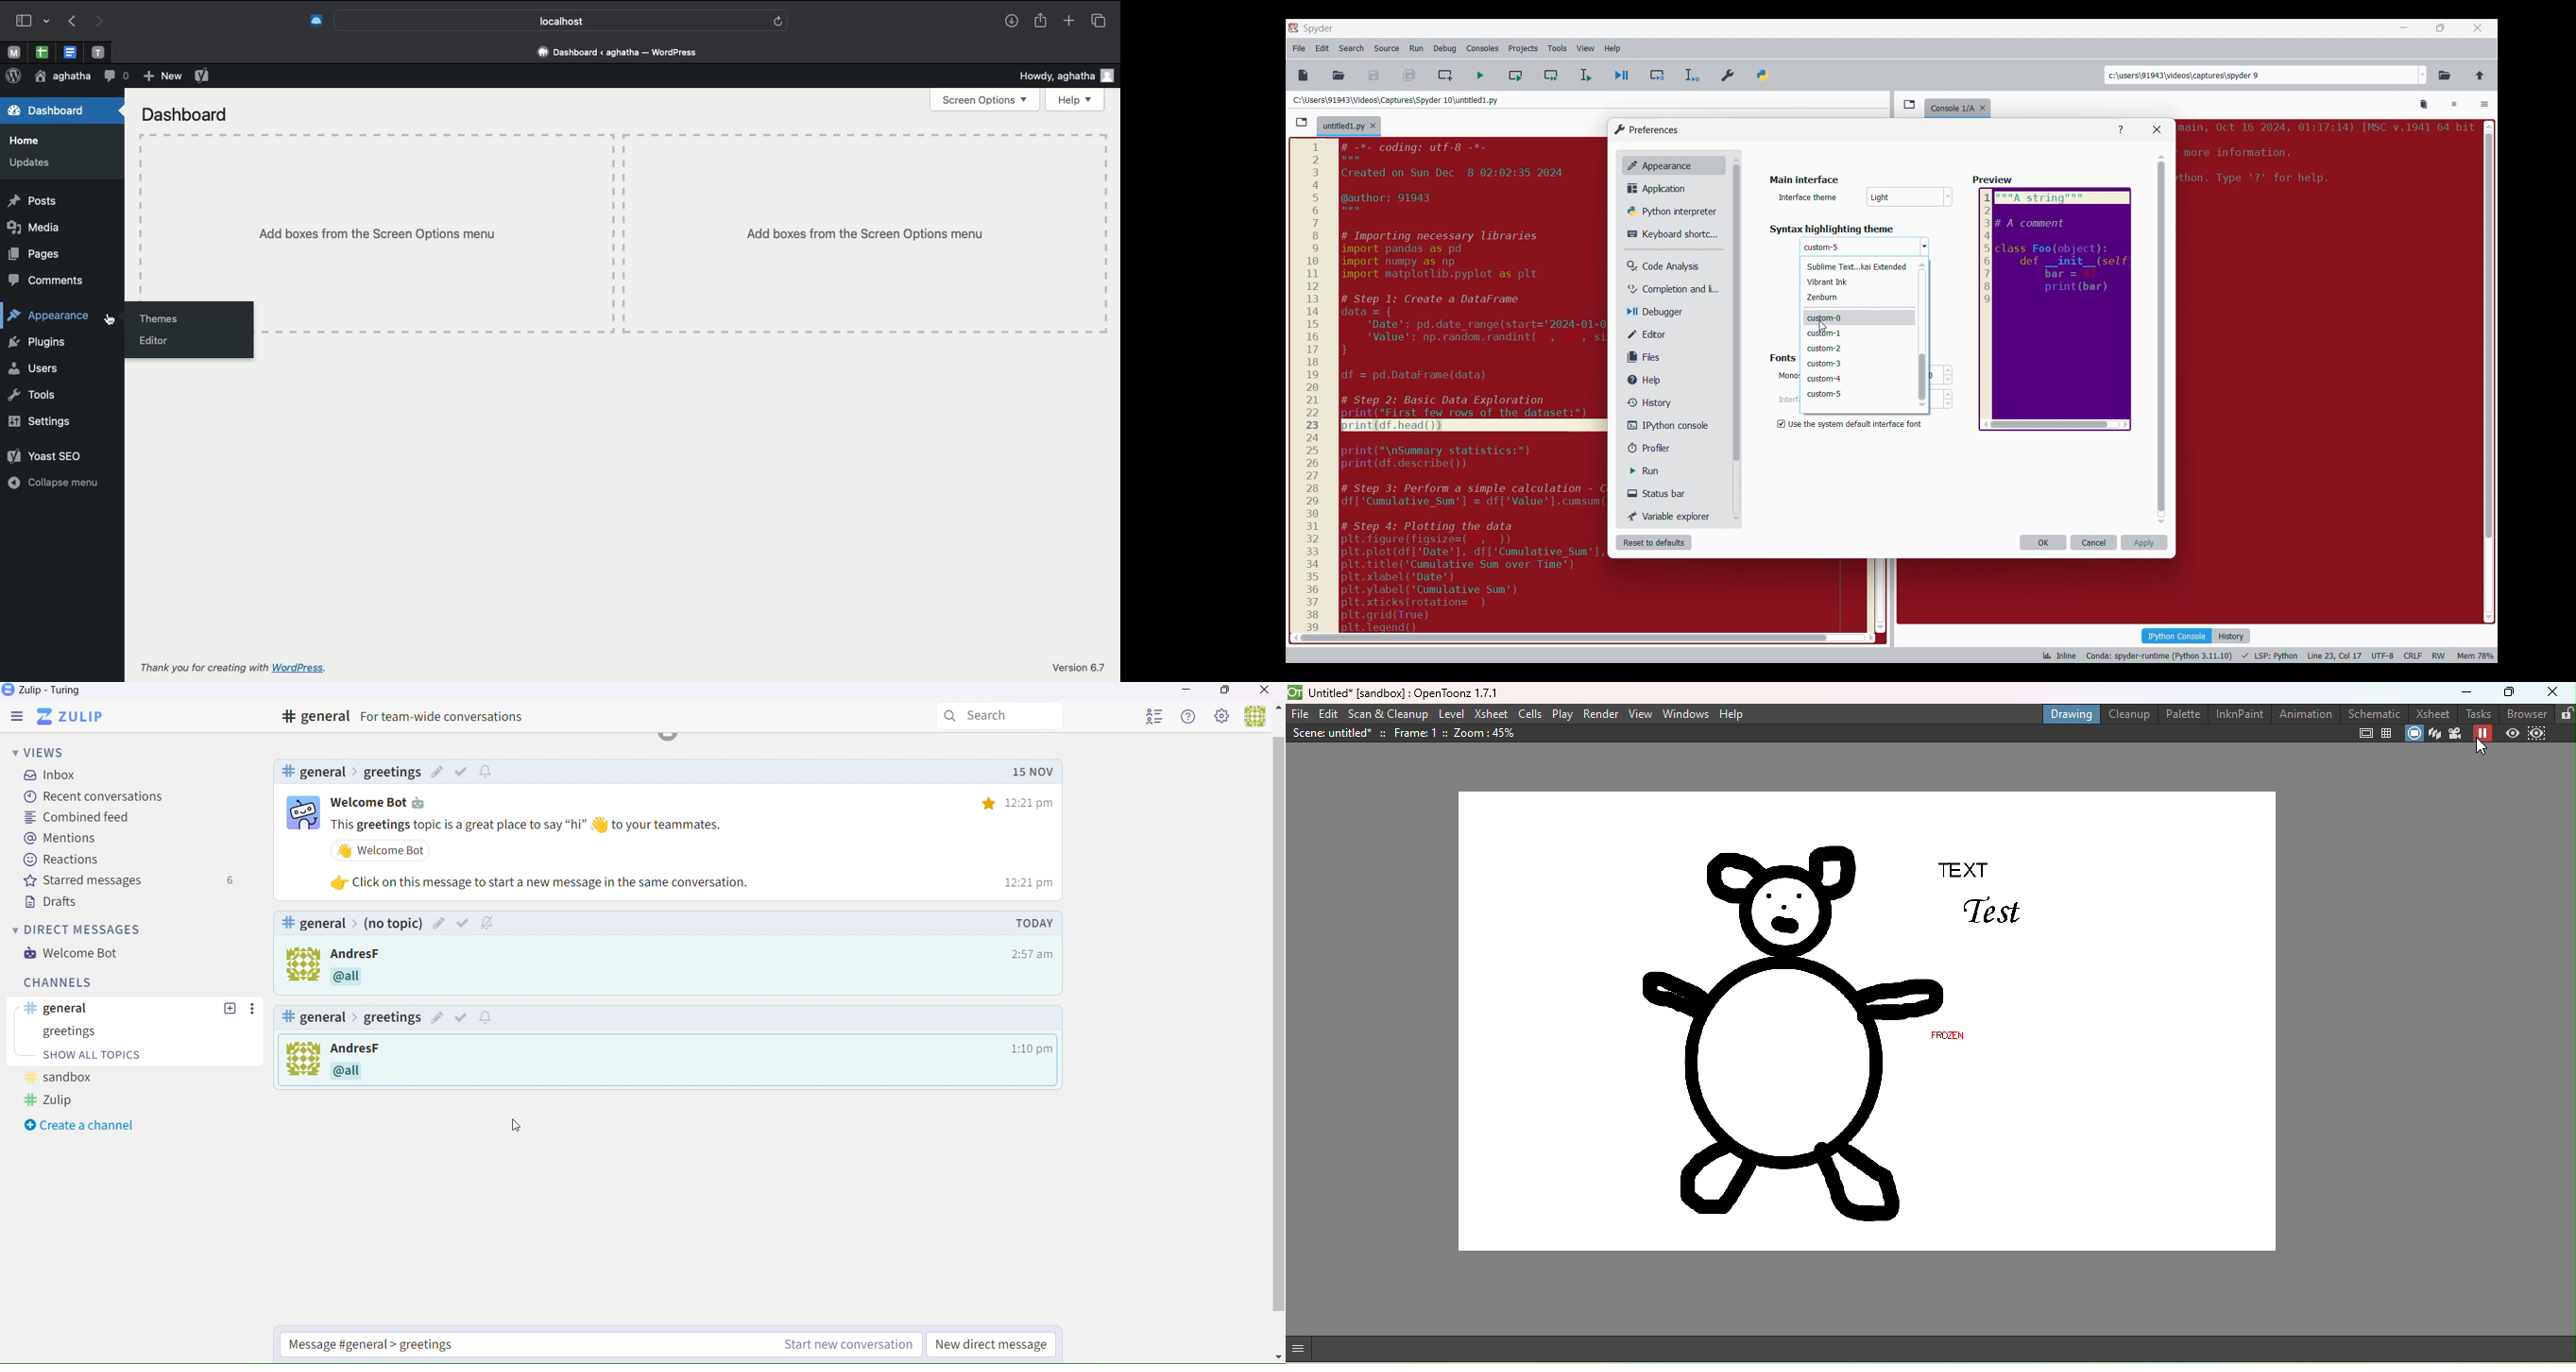 This screenshot has width=2576, height=1372. Describe the element at coordinates (2306, 714) in the screenshot. I see `Animation` at that location.